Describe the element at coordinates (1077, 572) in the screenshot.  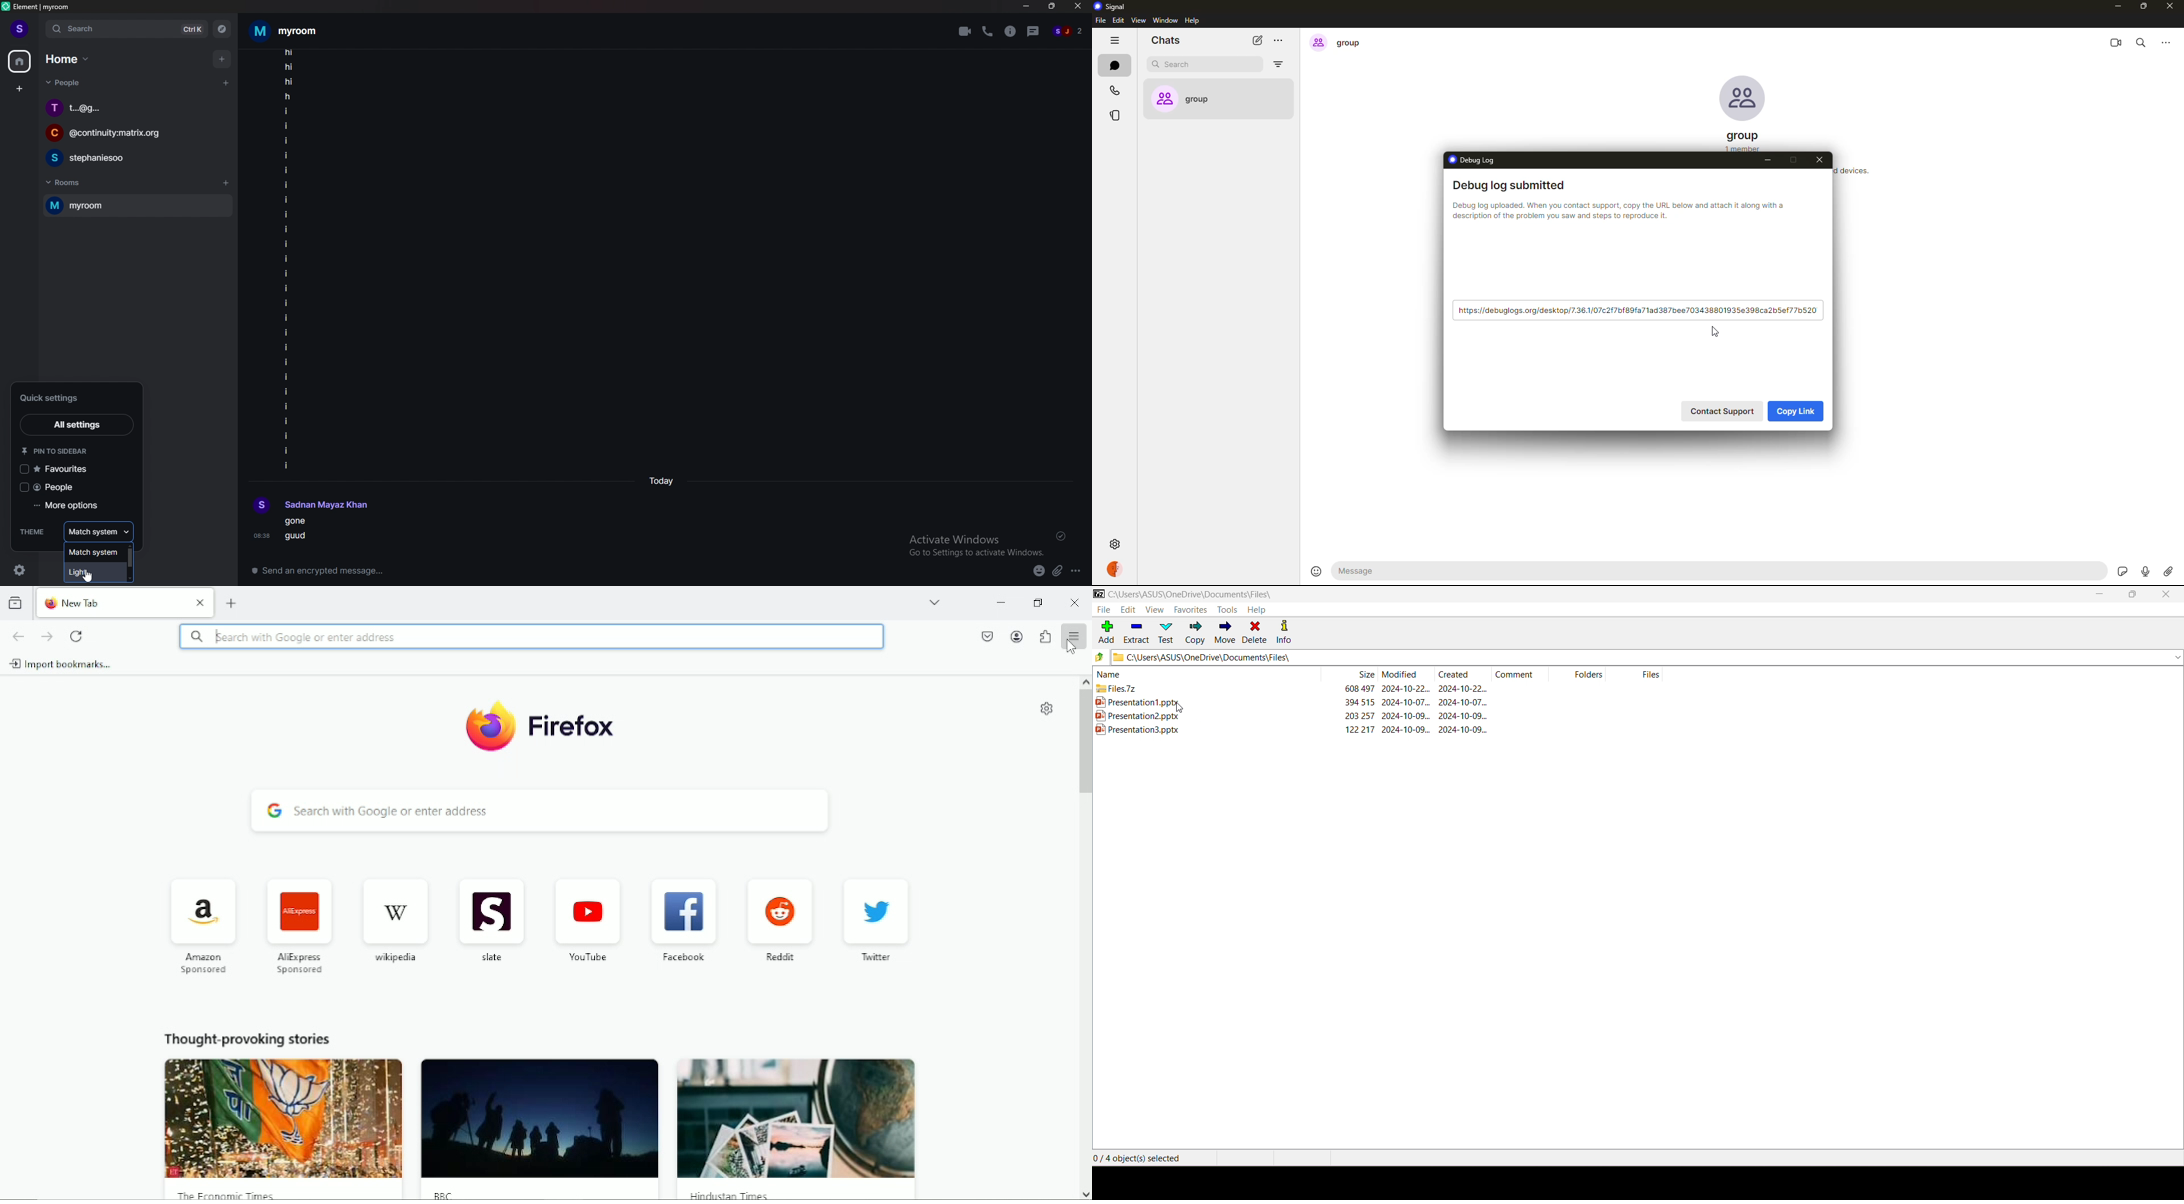
I see `options` at that location.